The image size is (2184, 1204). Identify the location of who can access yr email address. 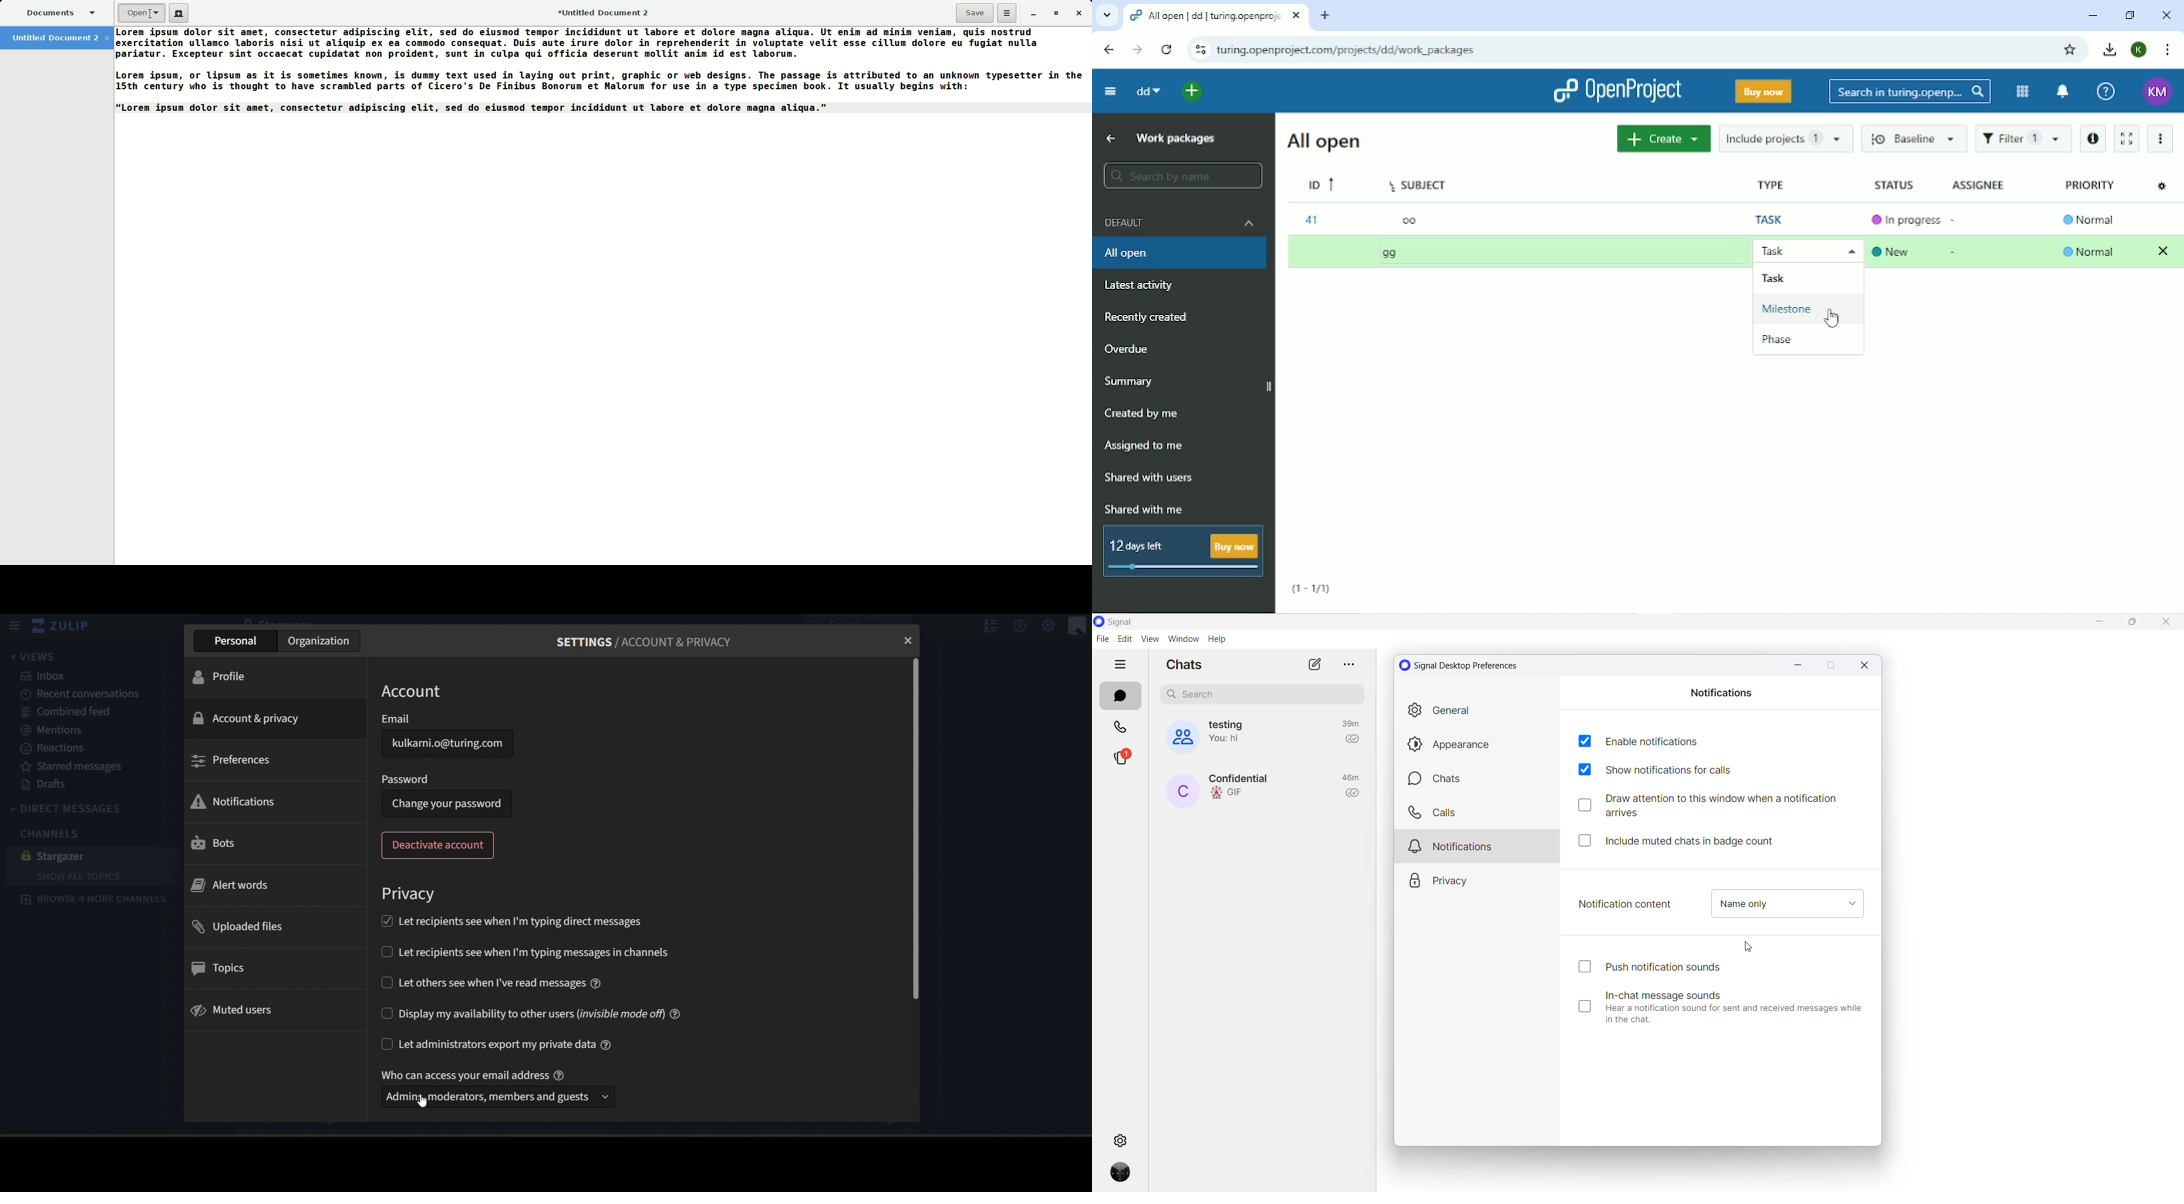
(476, 1074).